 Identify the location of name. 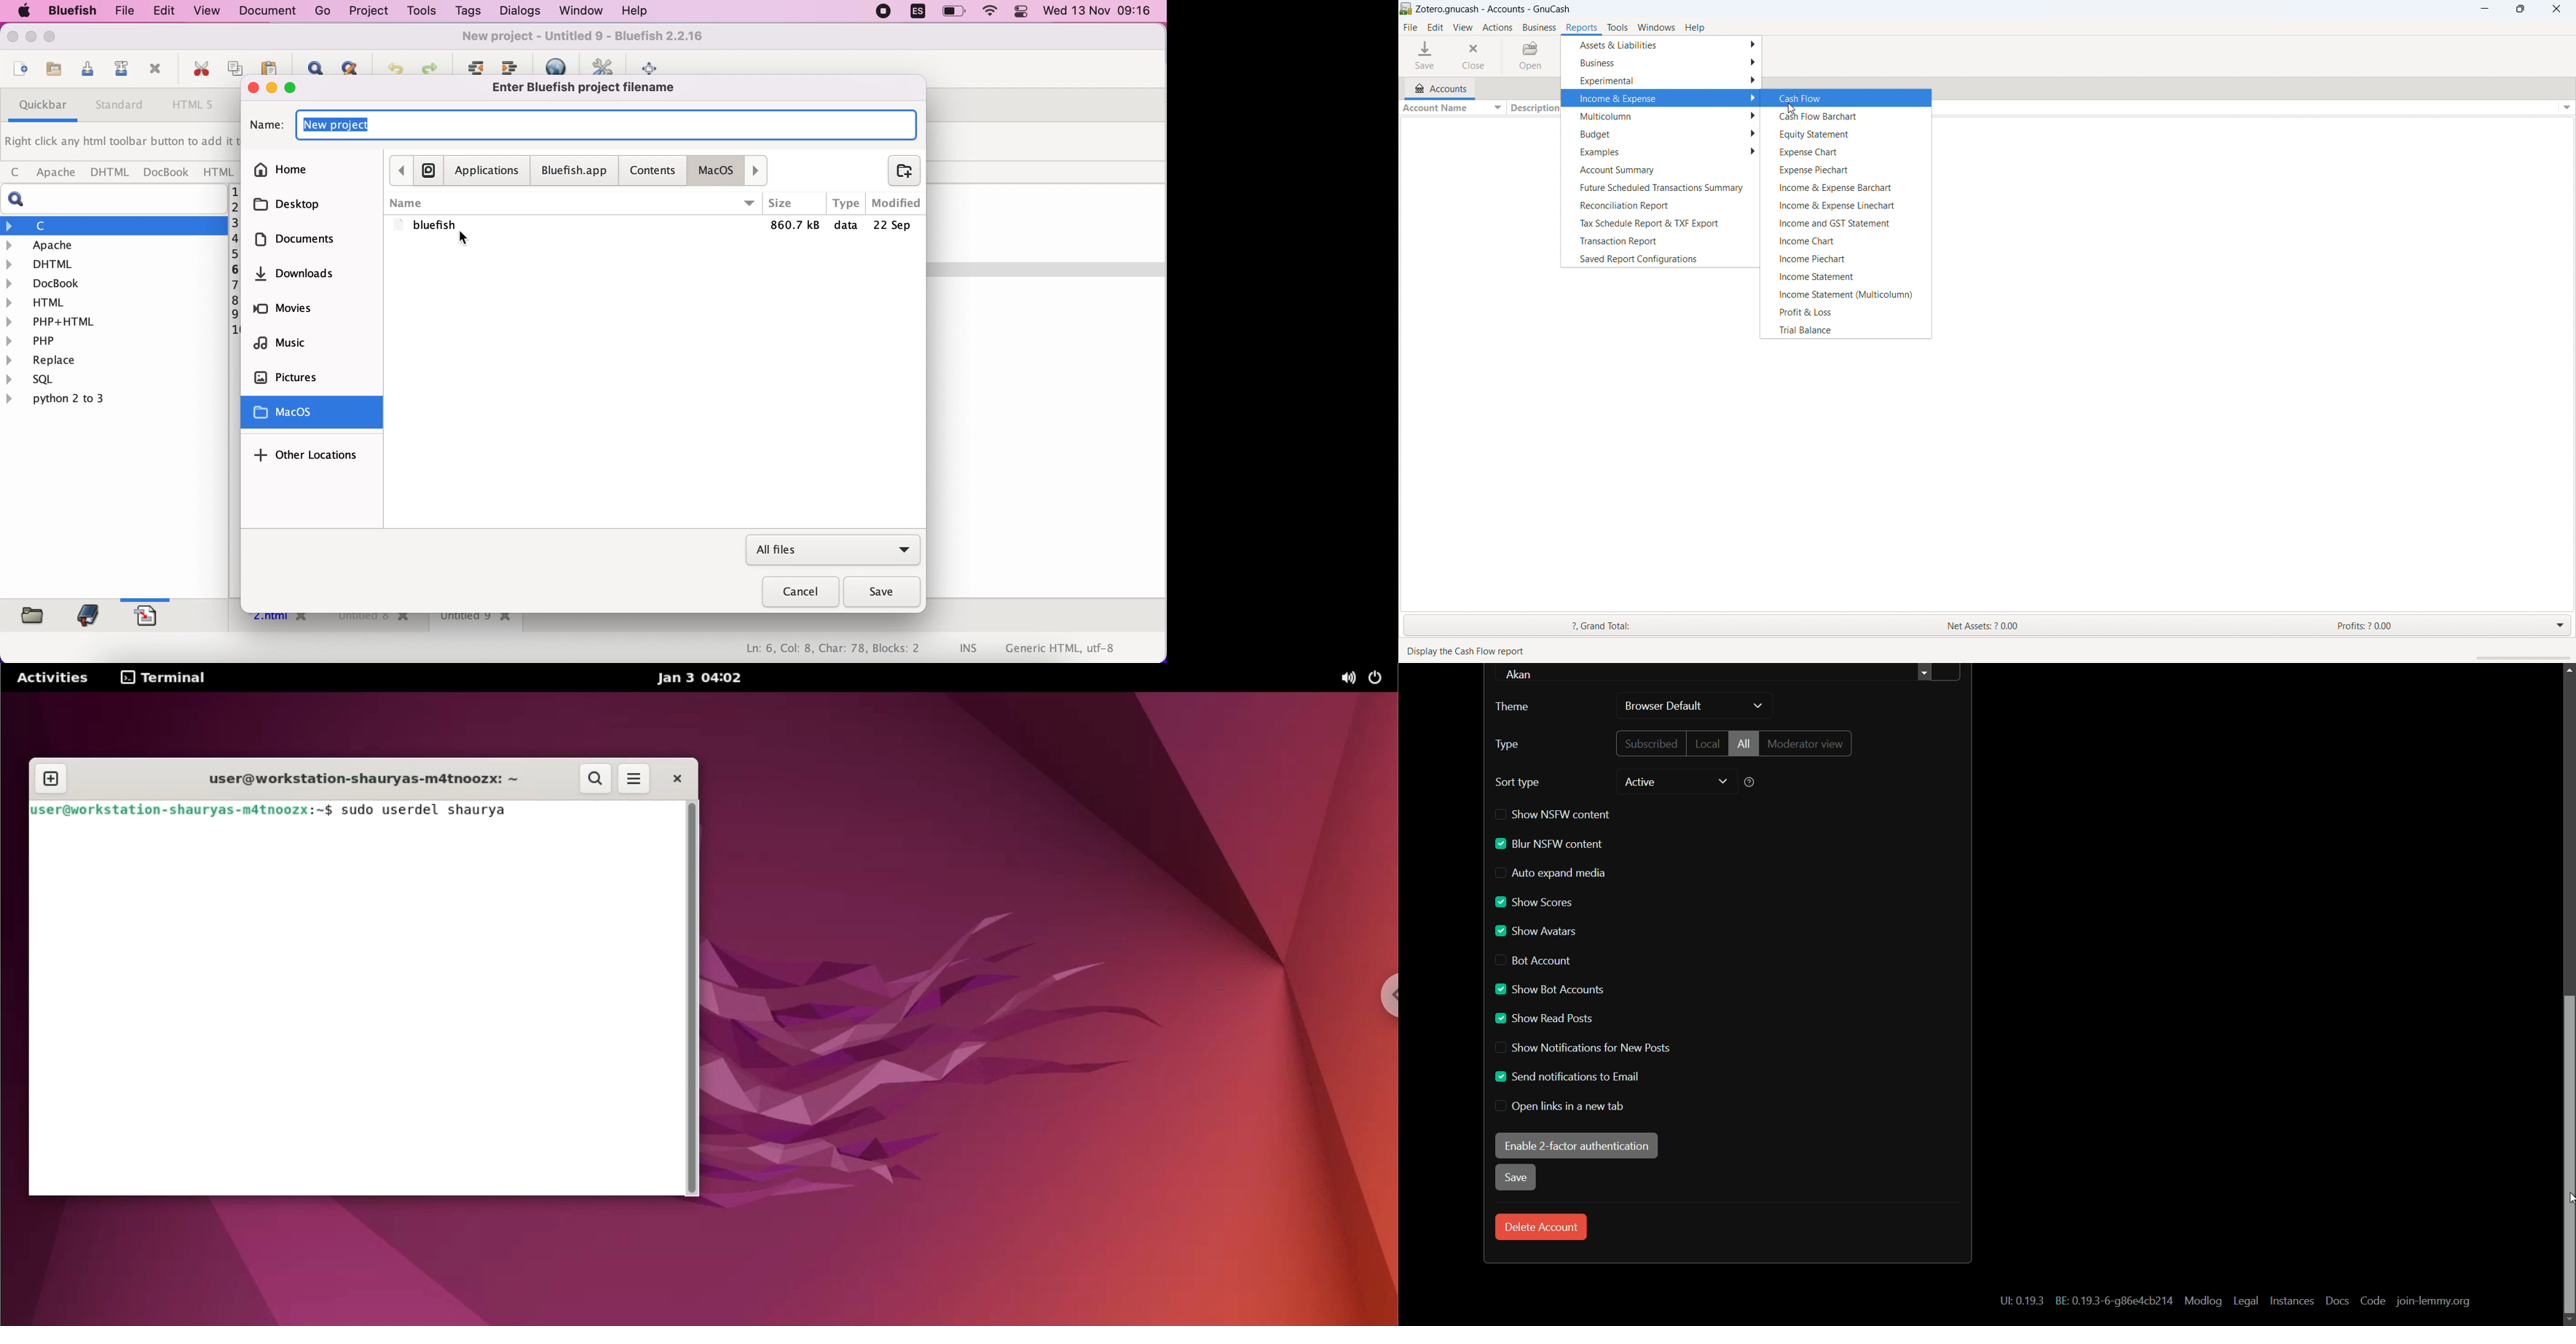
(606, 124).